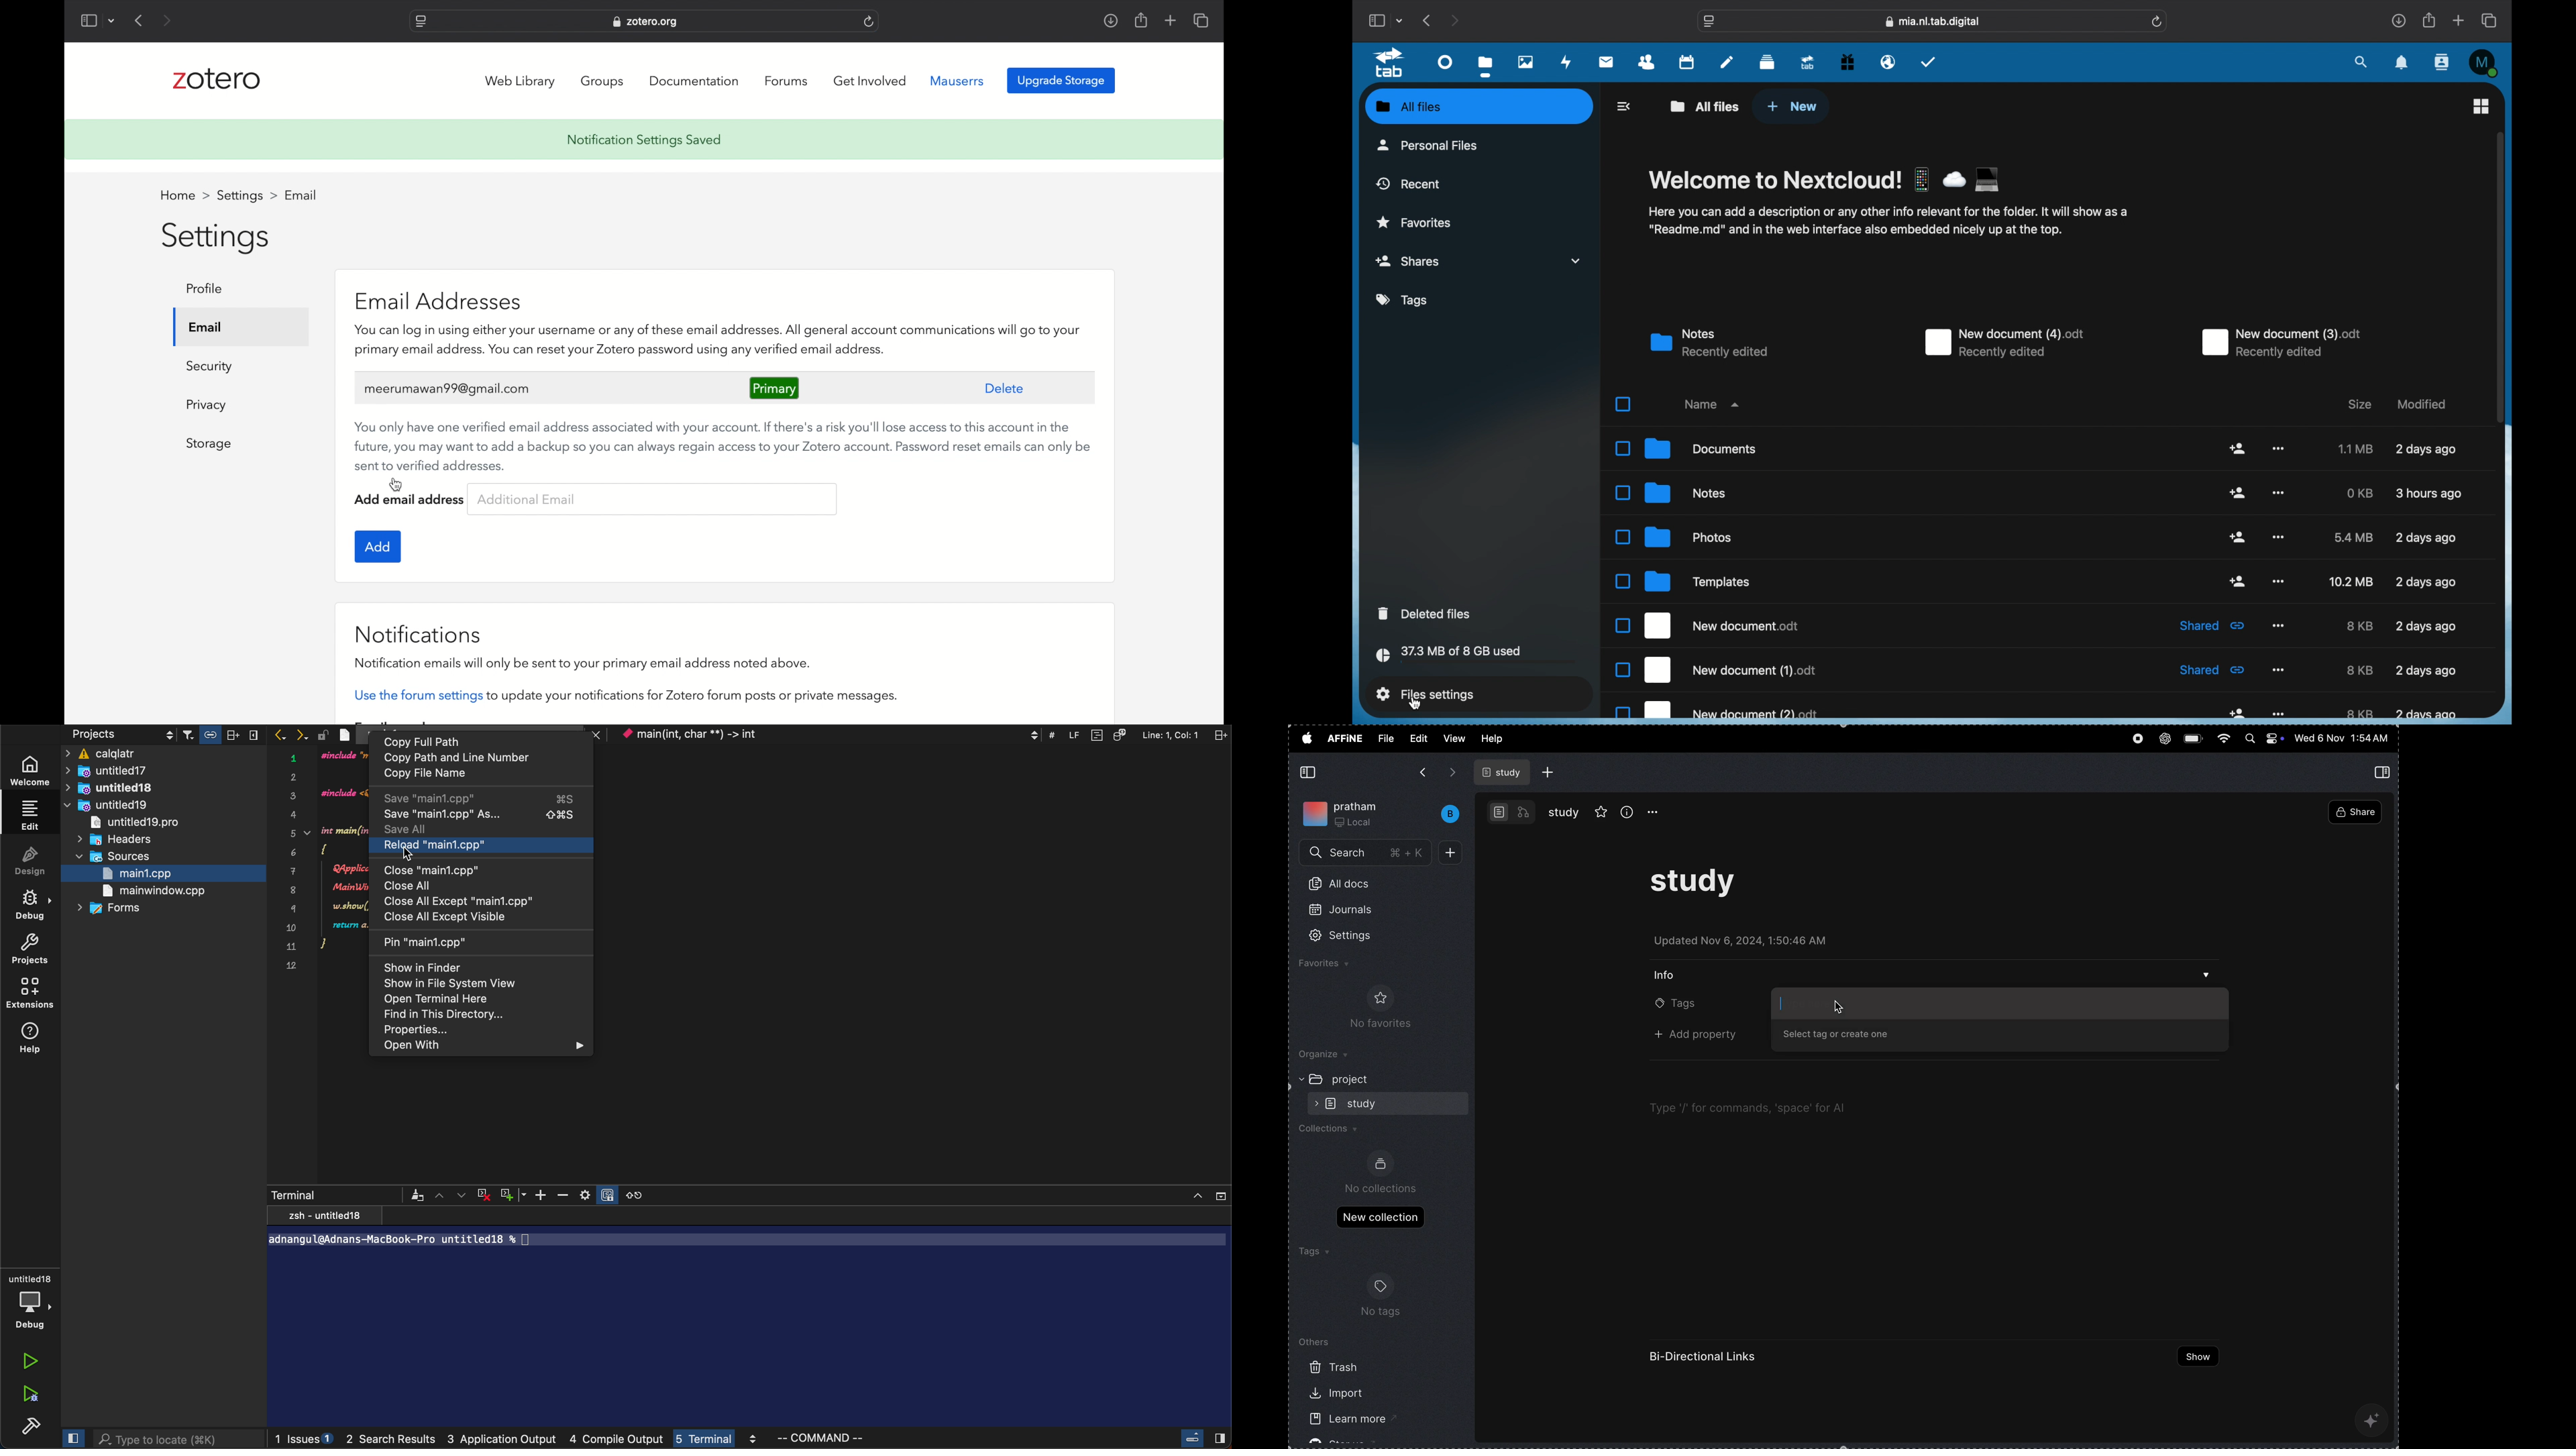  What do you see at coordinates (1133, 734) in the screenshot?
I see `` at bounding box center [1133, 734].